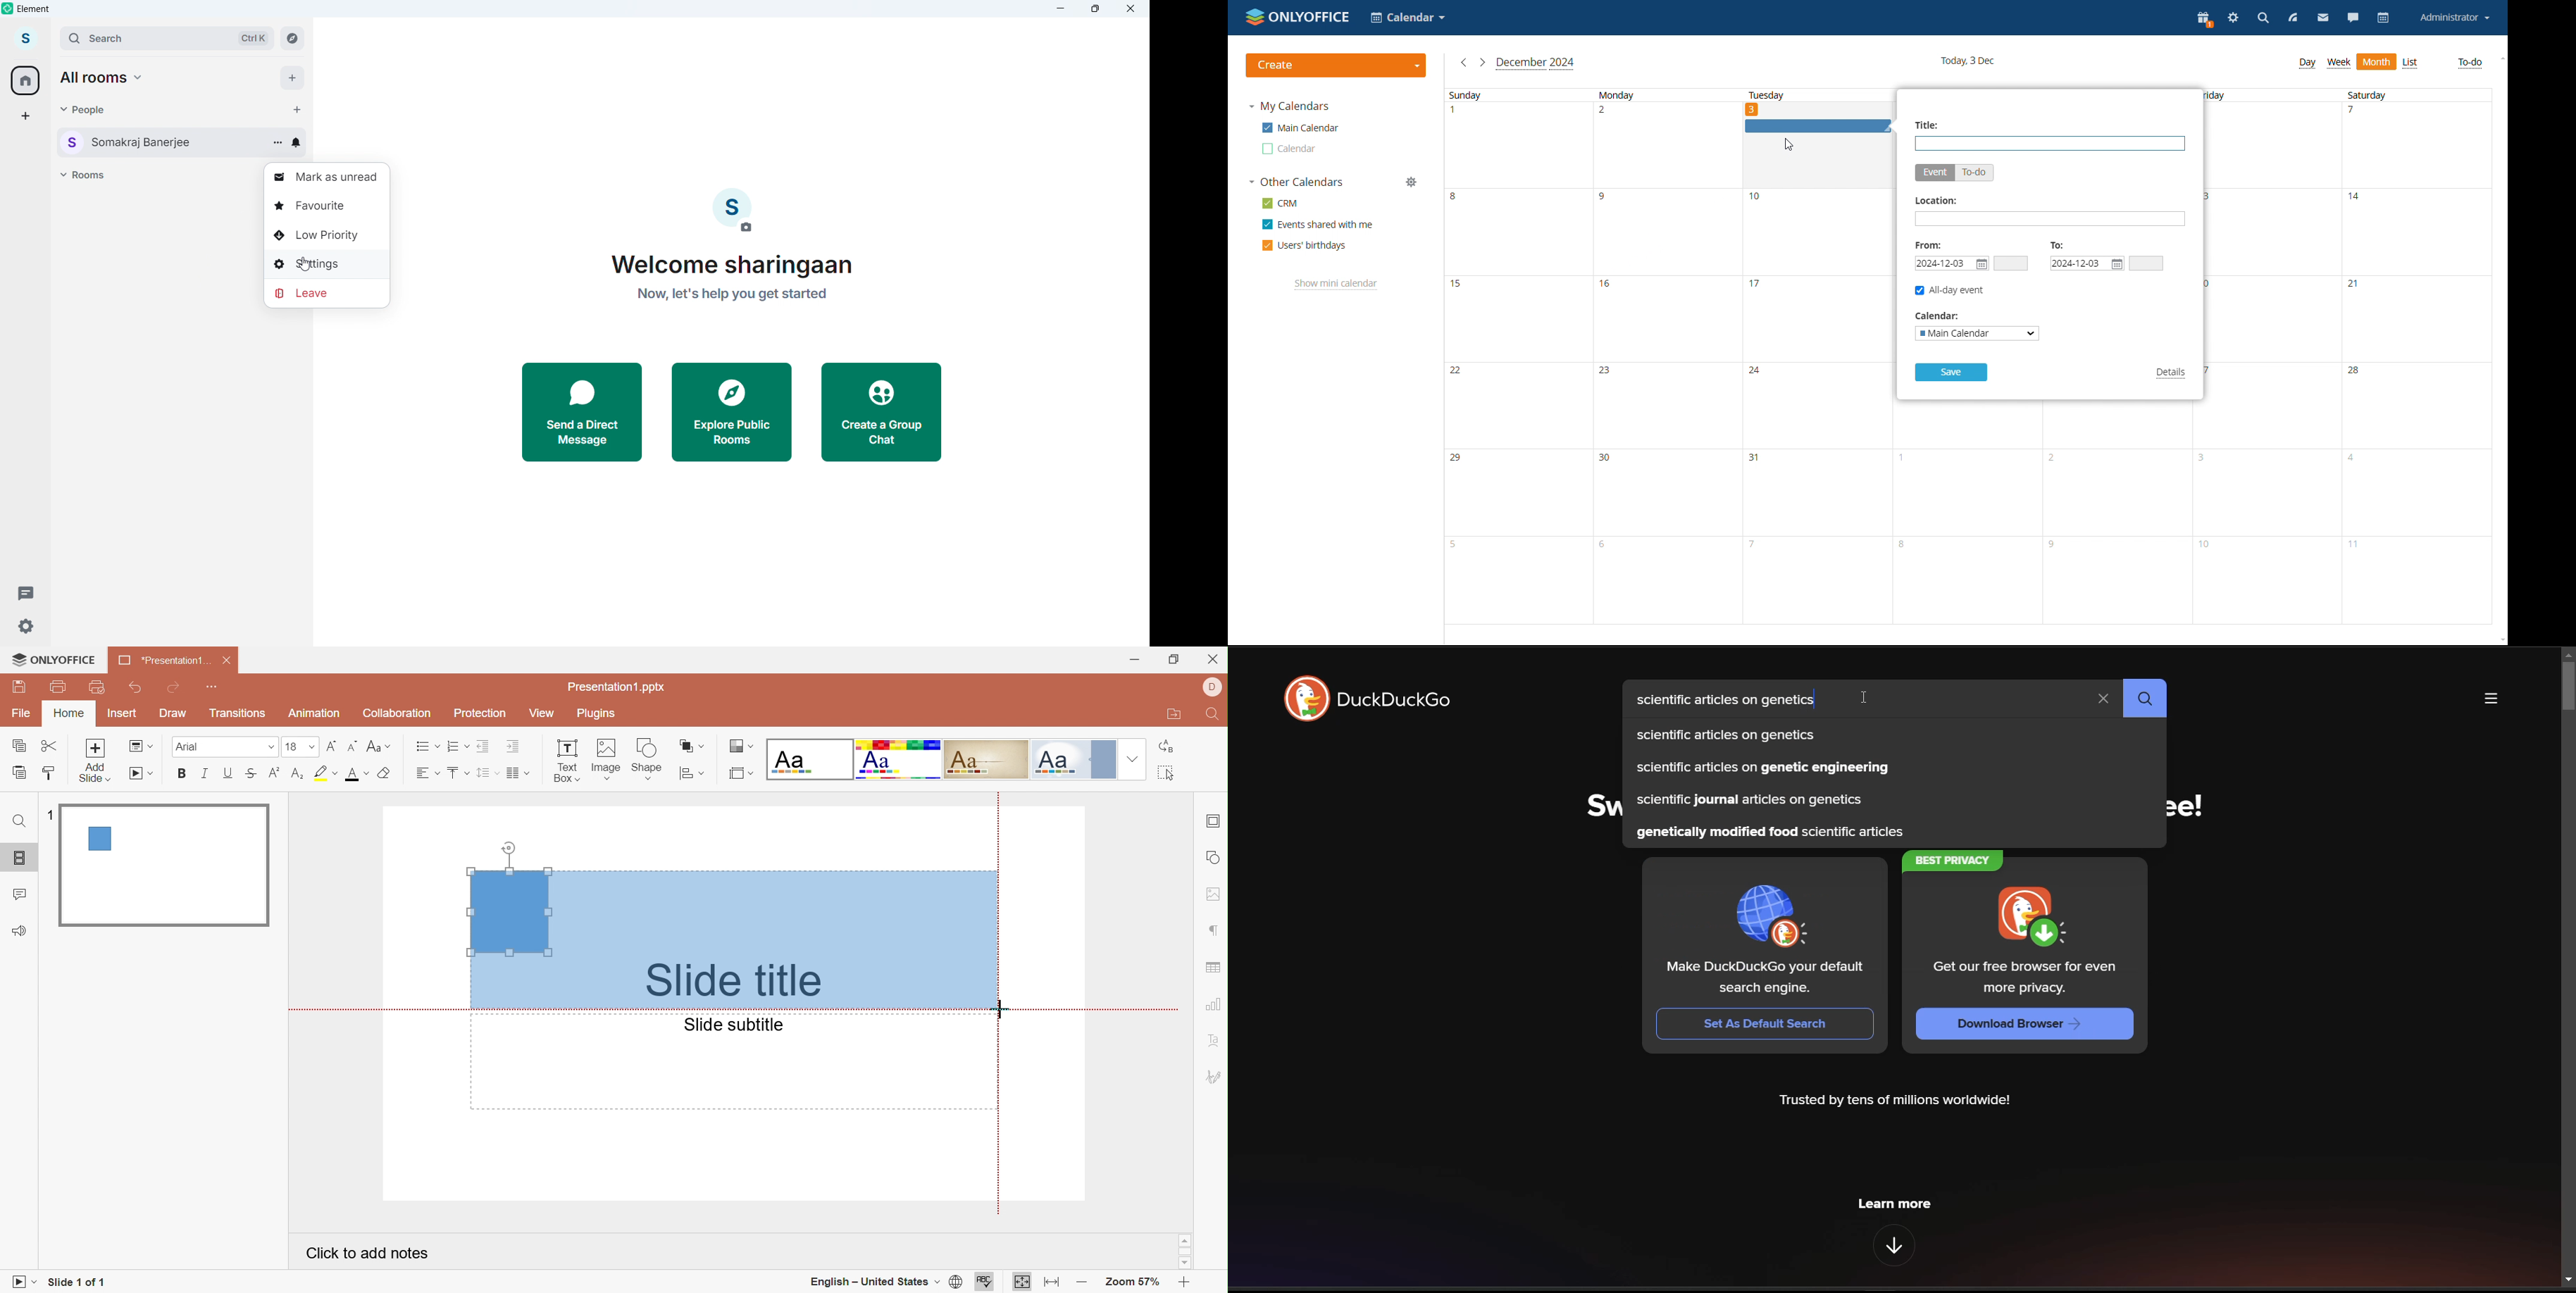 Image resolution: width=2576 pixels, height=1316 pixels. I want to click on Paste, so click(19, 772).